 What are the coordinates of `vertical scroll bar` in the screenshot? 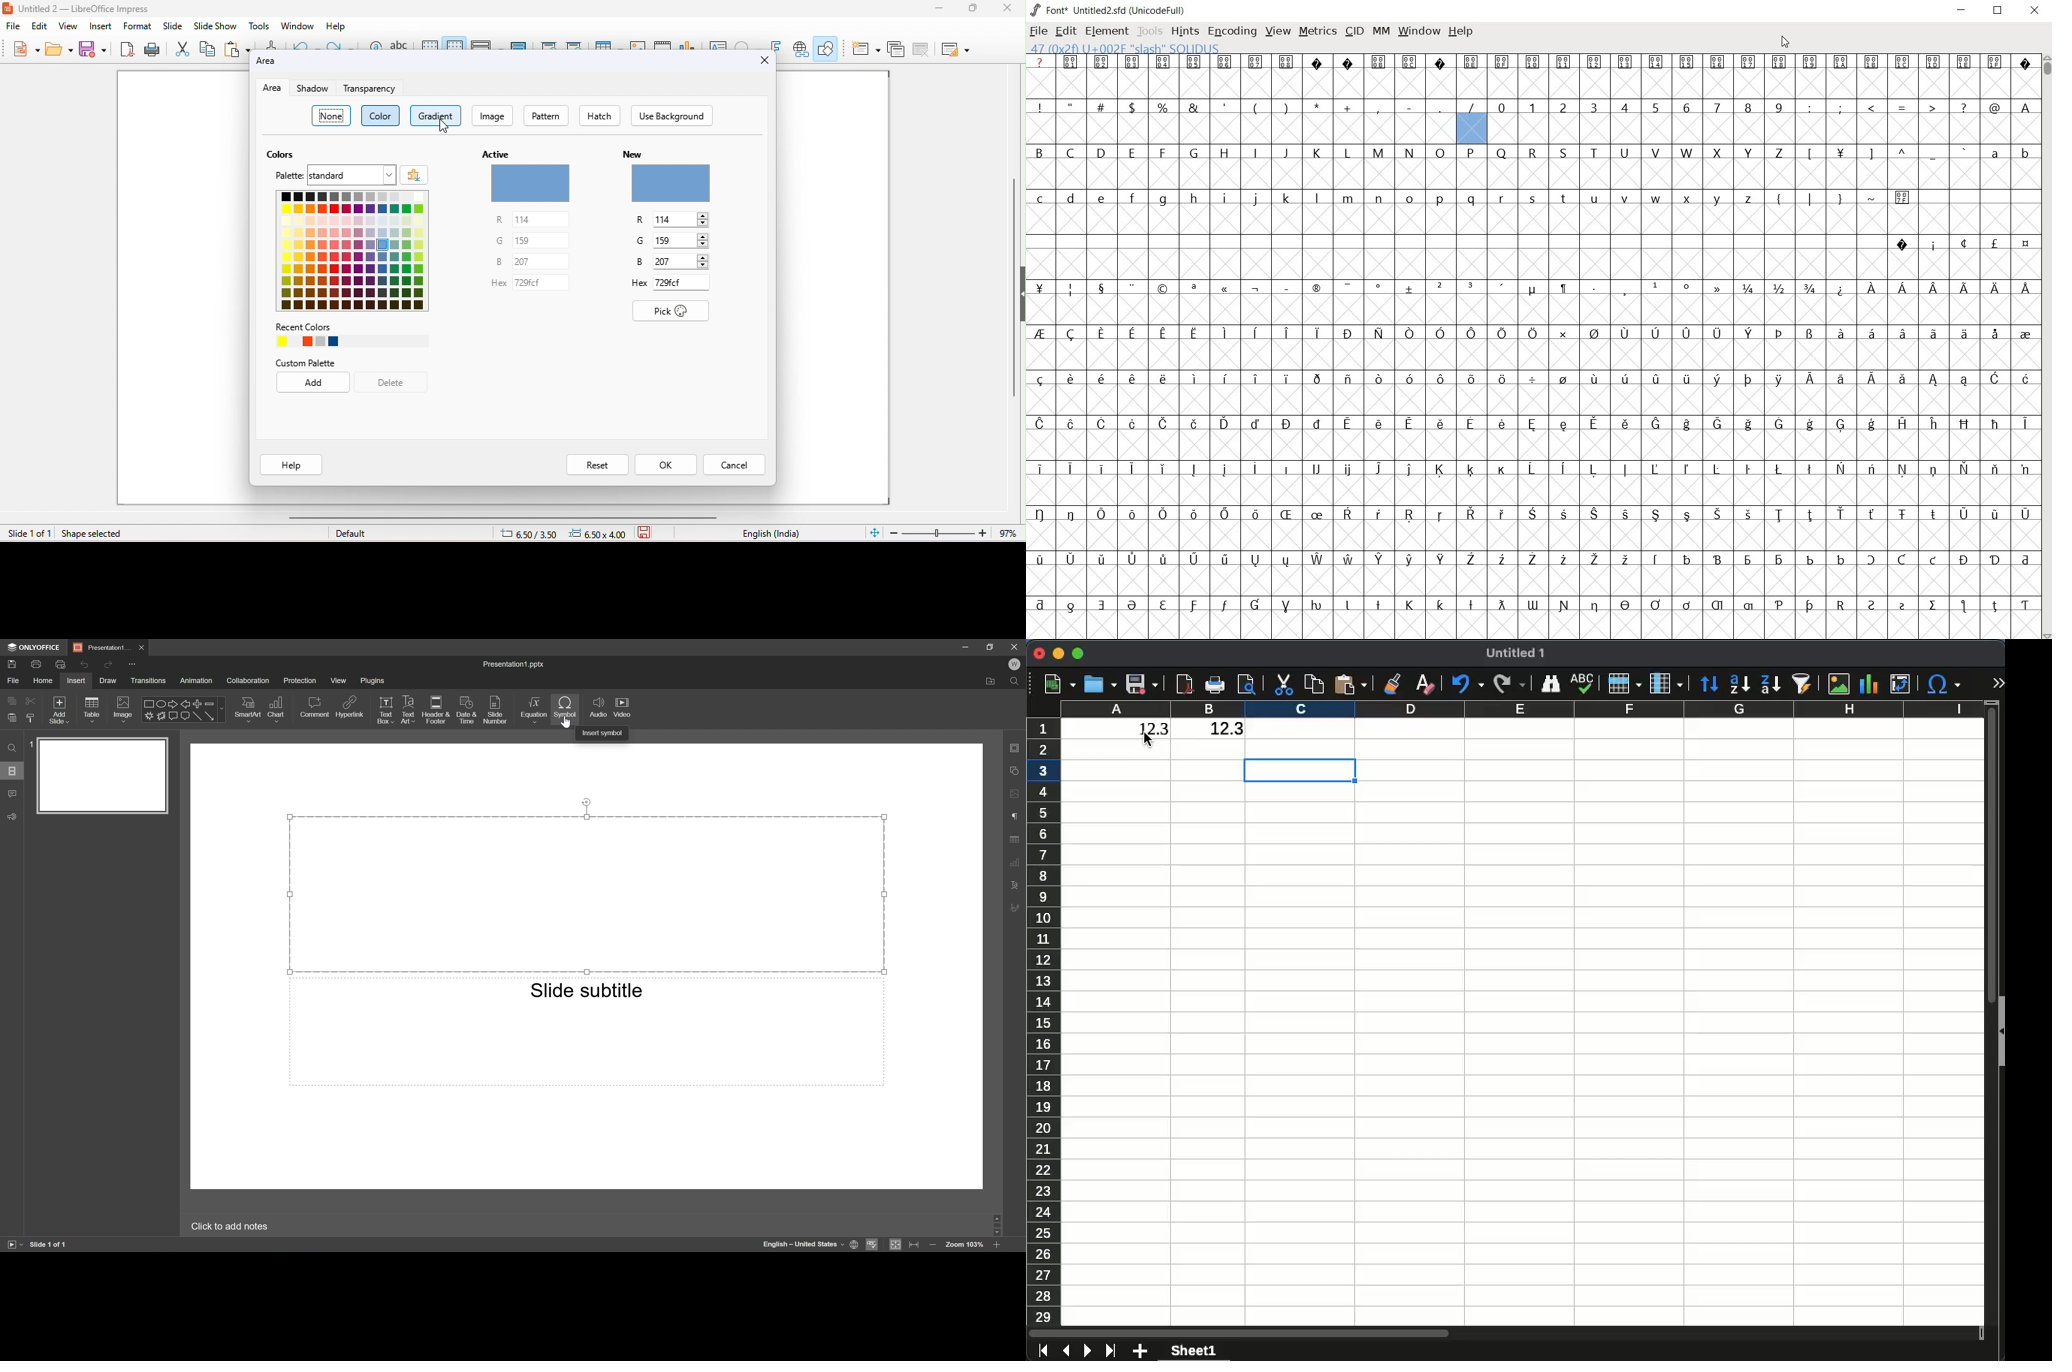 It's located at (1012, 299).